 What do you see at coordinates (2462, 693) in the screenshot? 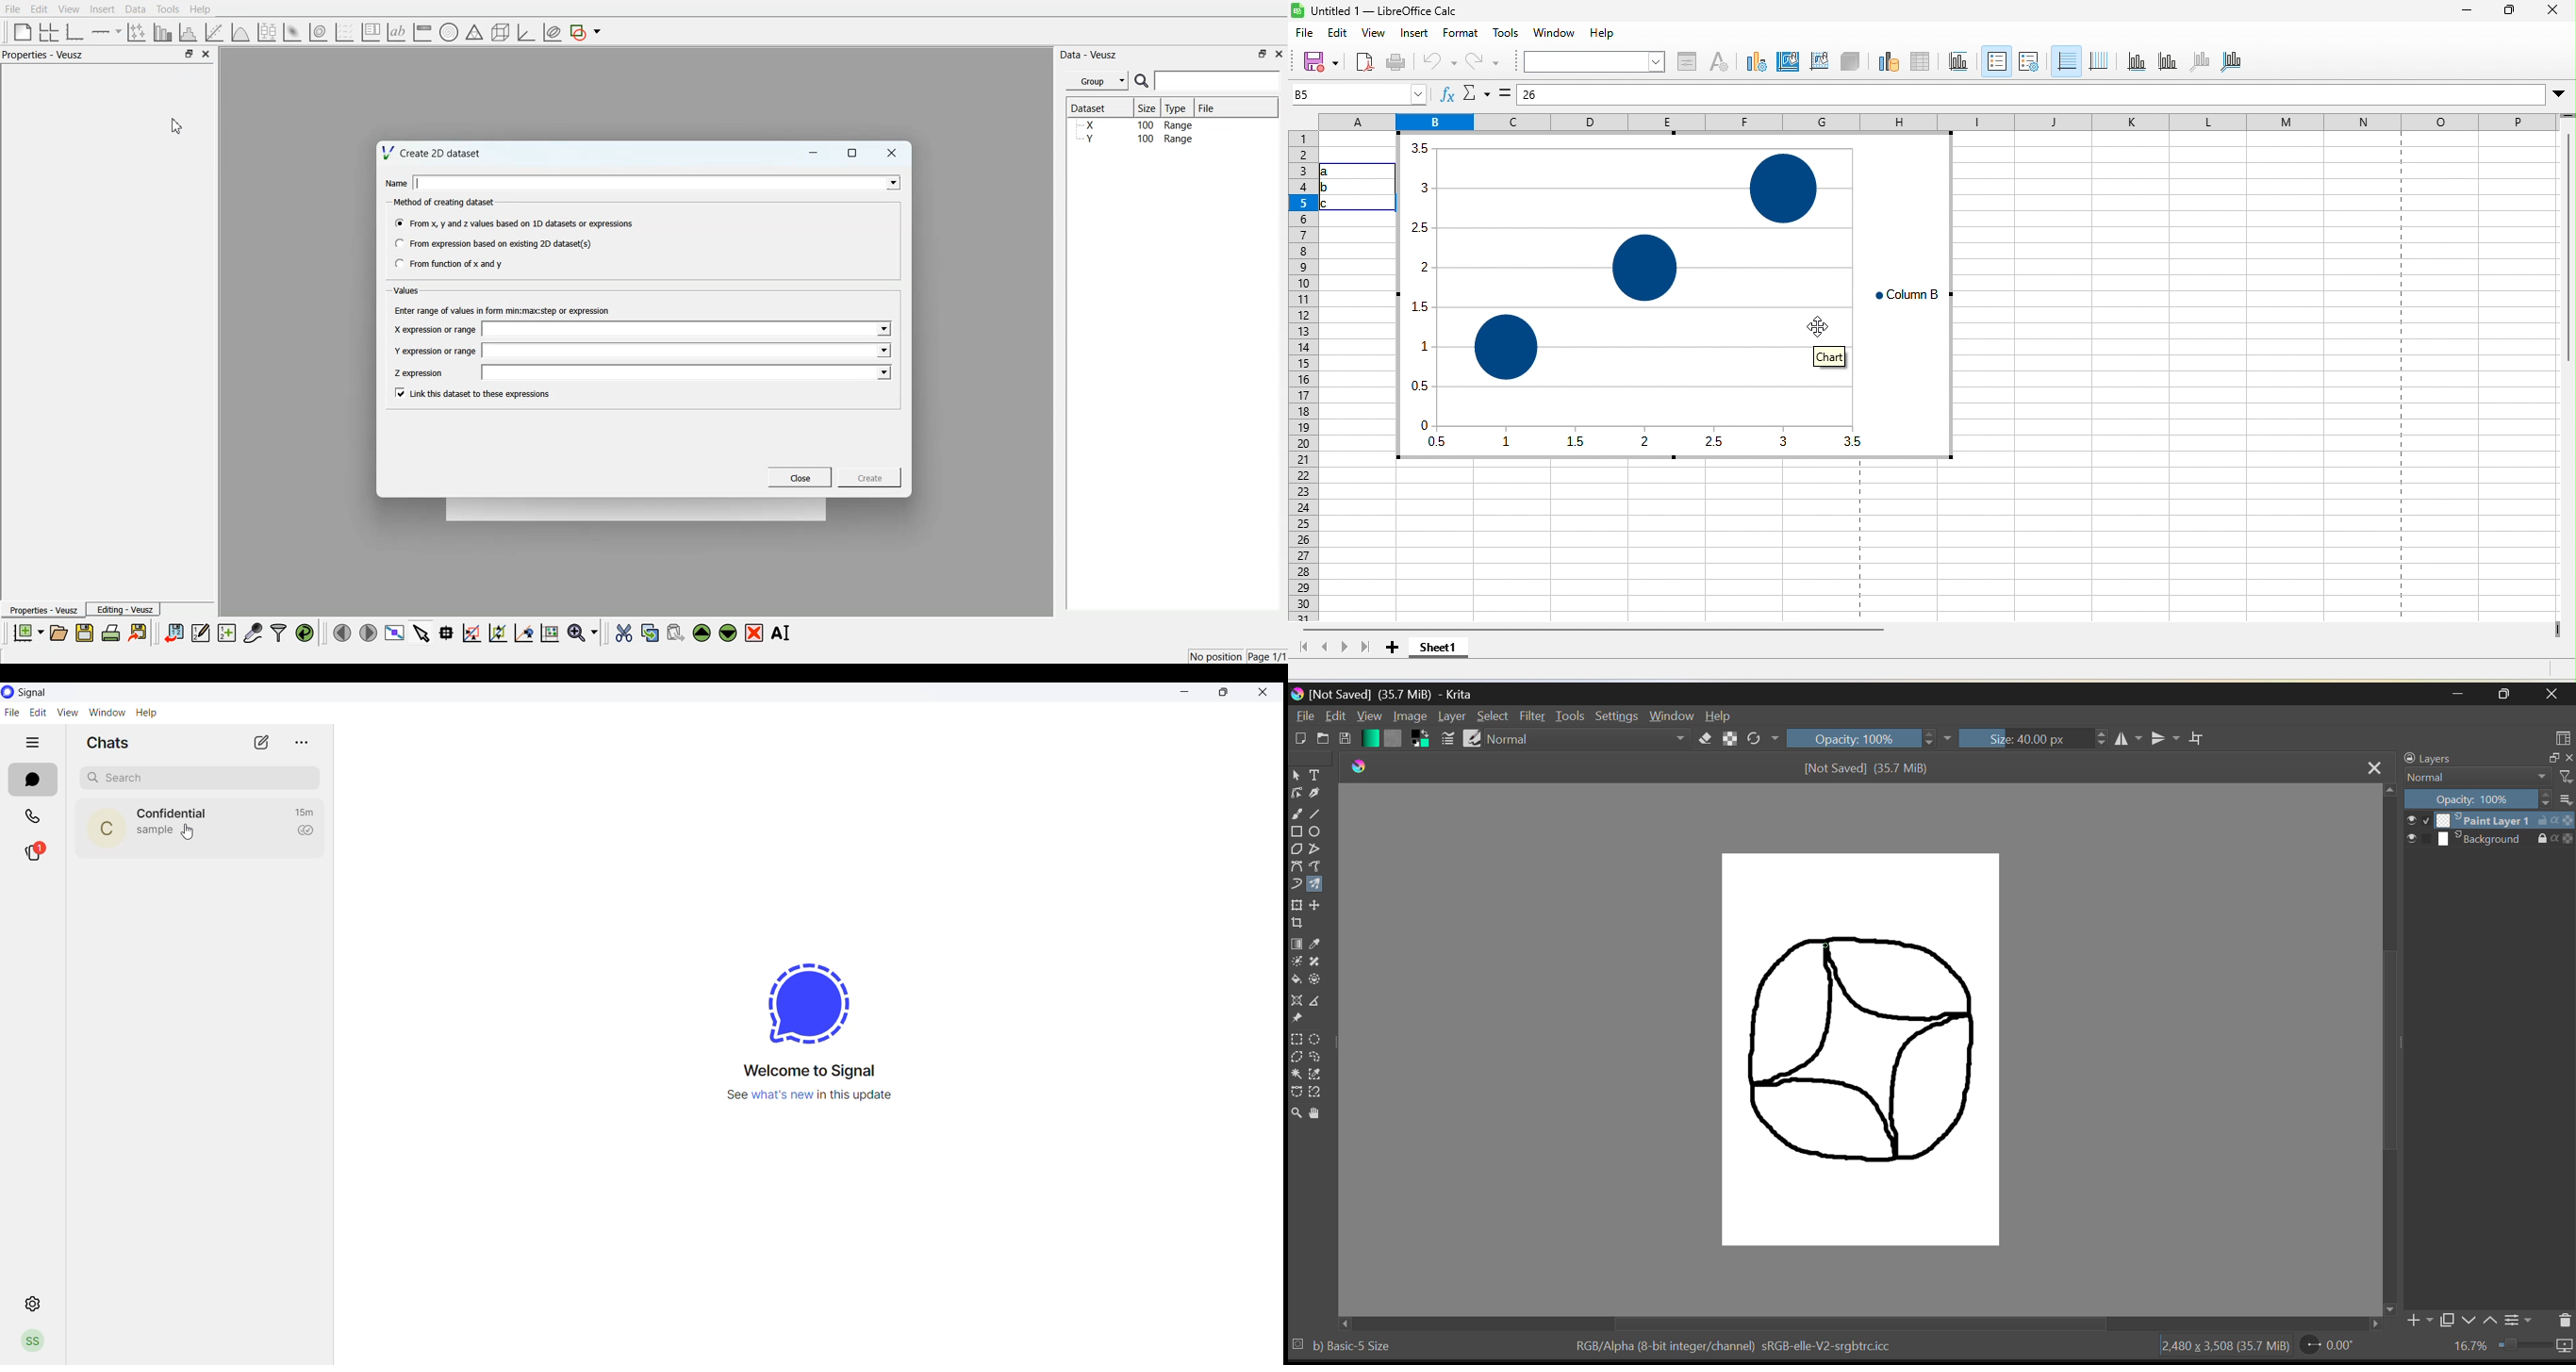
I see `Restore Down` at bounding box center [2462, 693].